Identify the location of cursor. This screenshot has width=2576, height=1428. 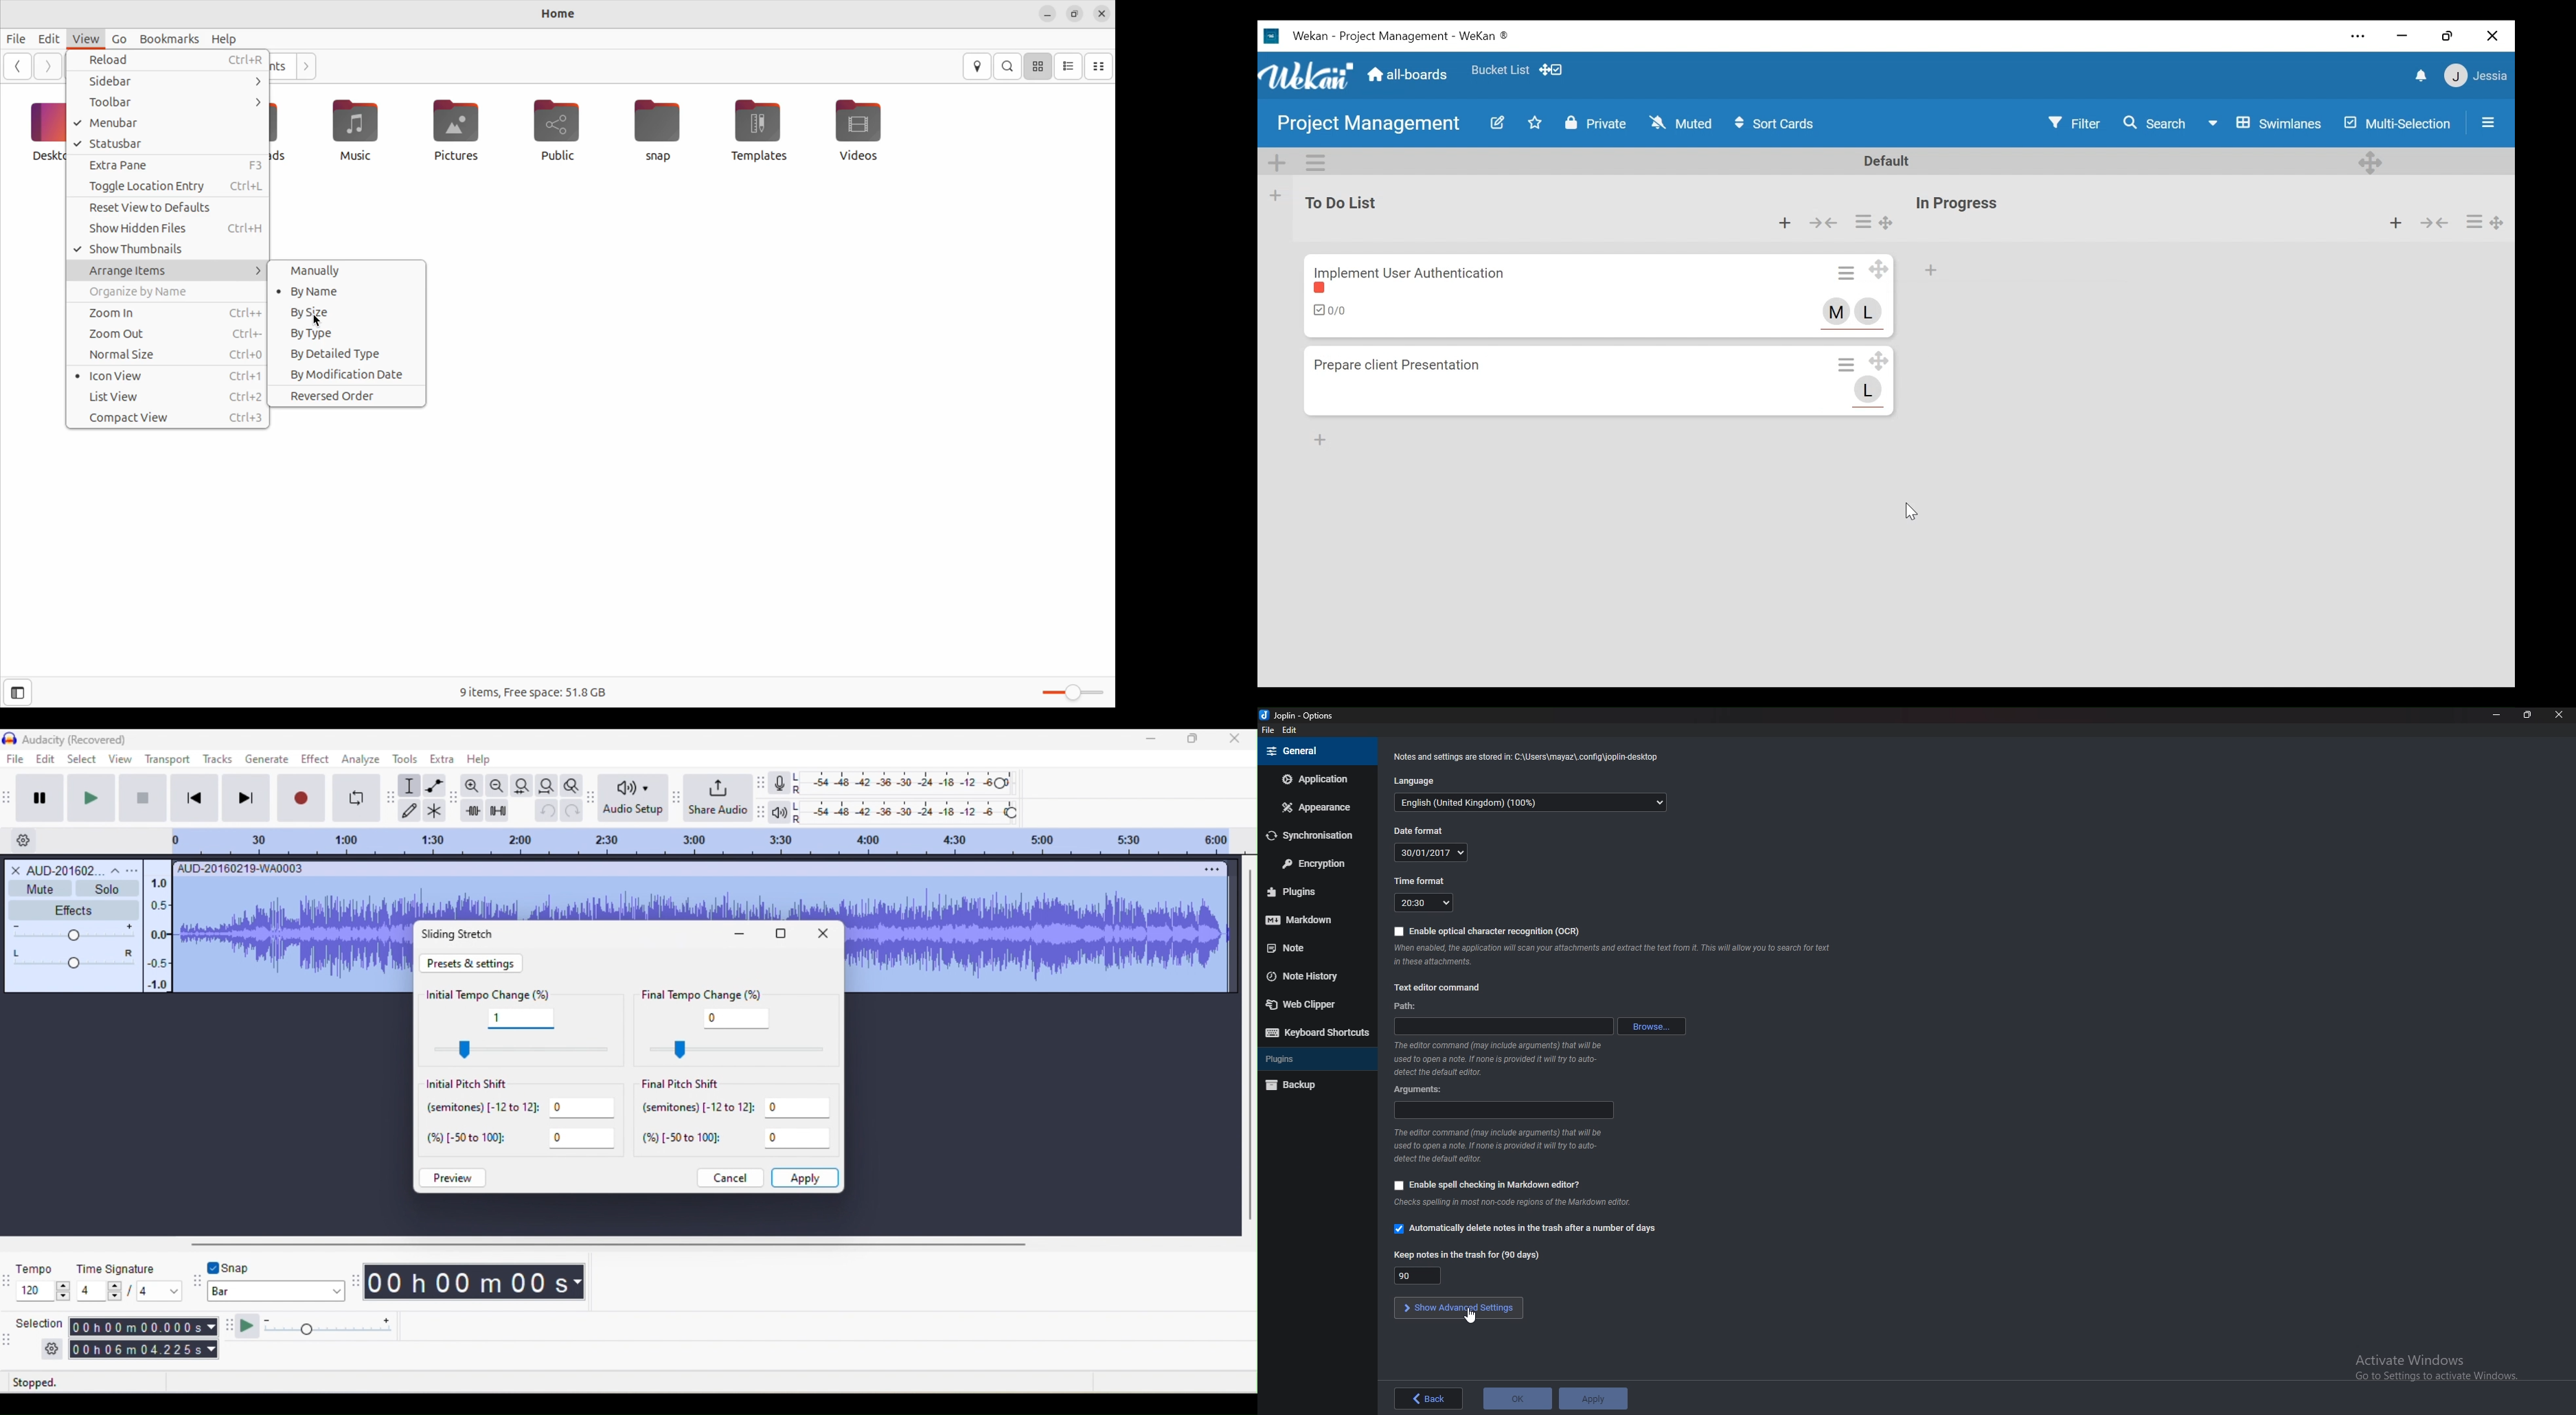
(321, 323).